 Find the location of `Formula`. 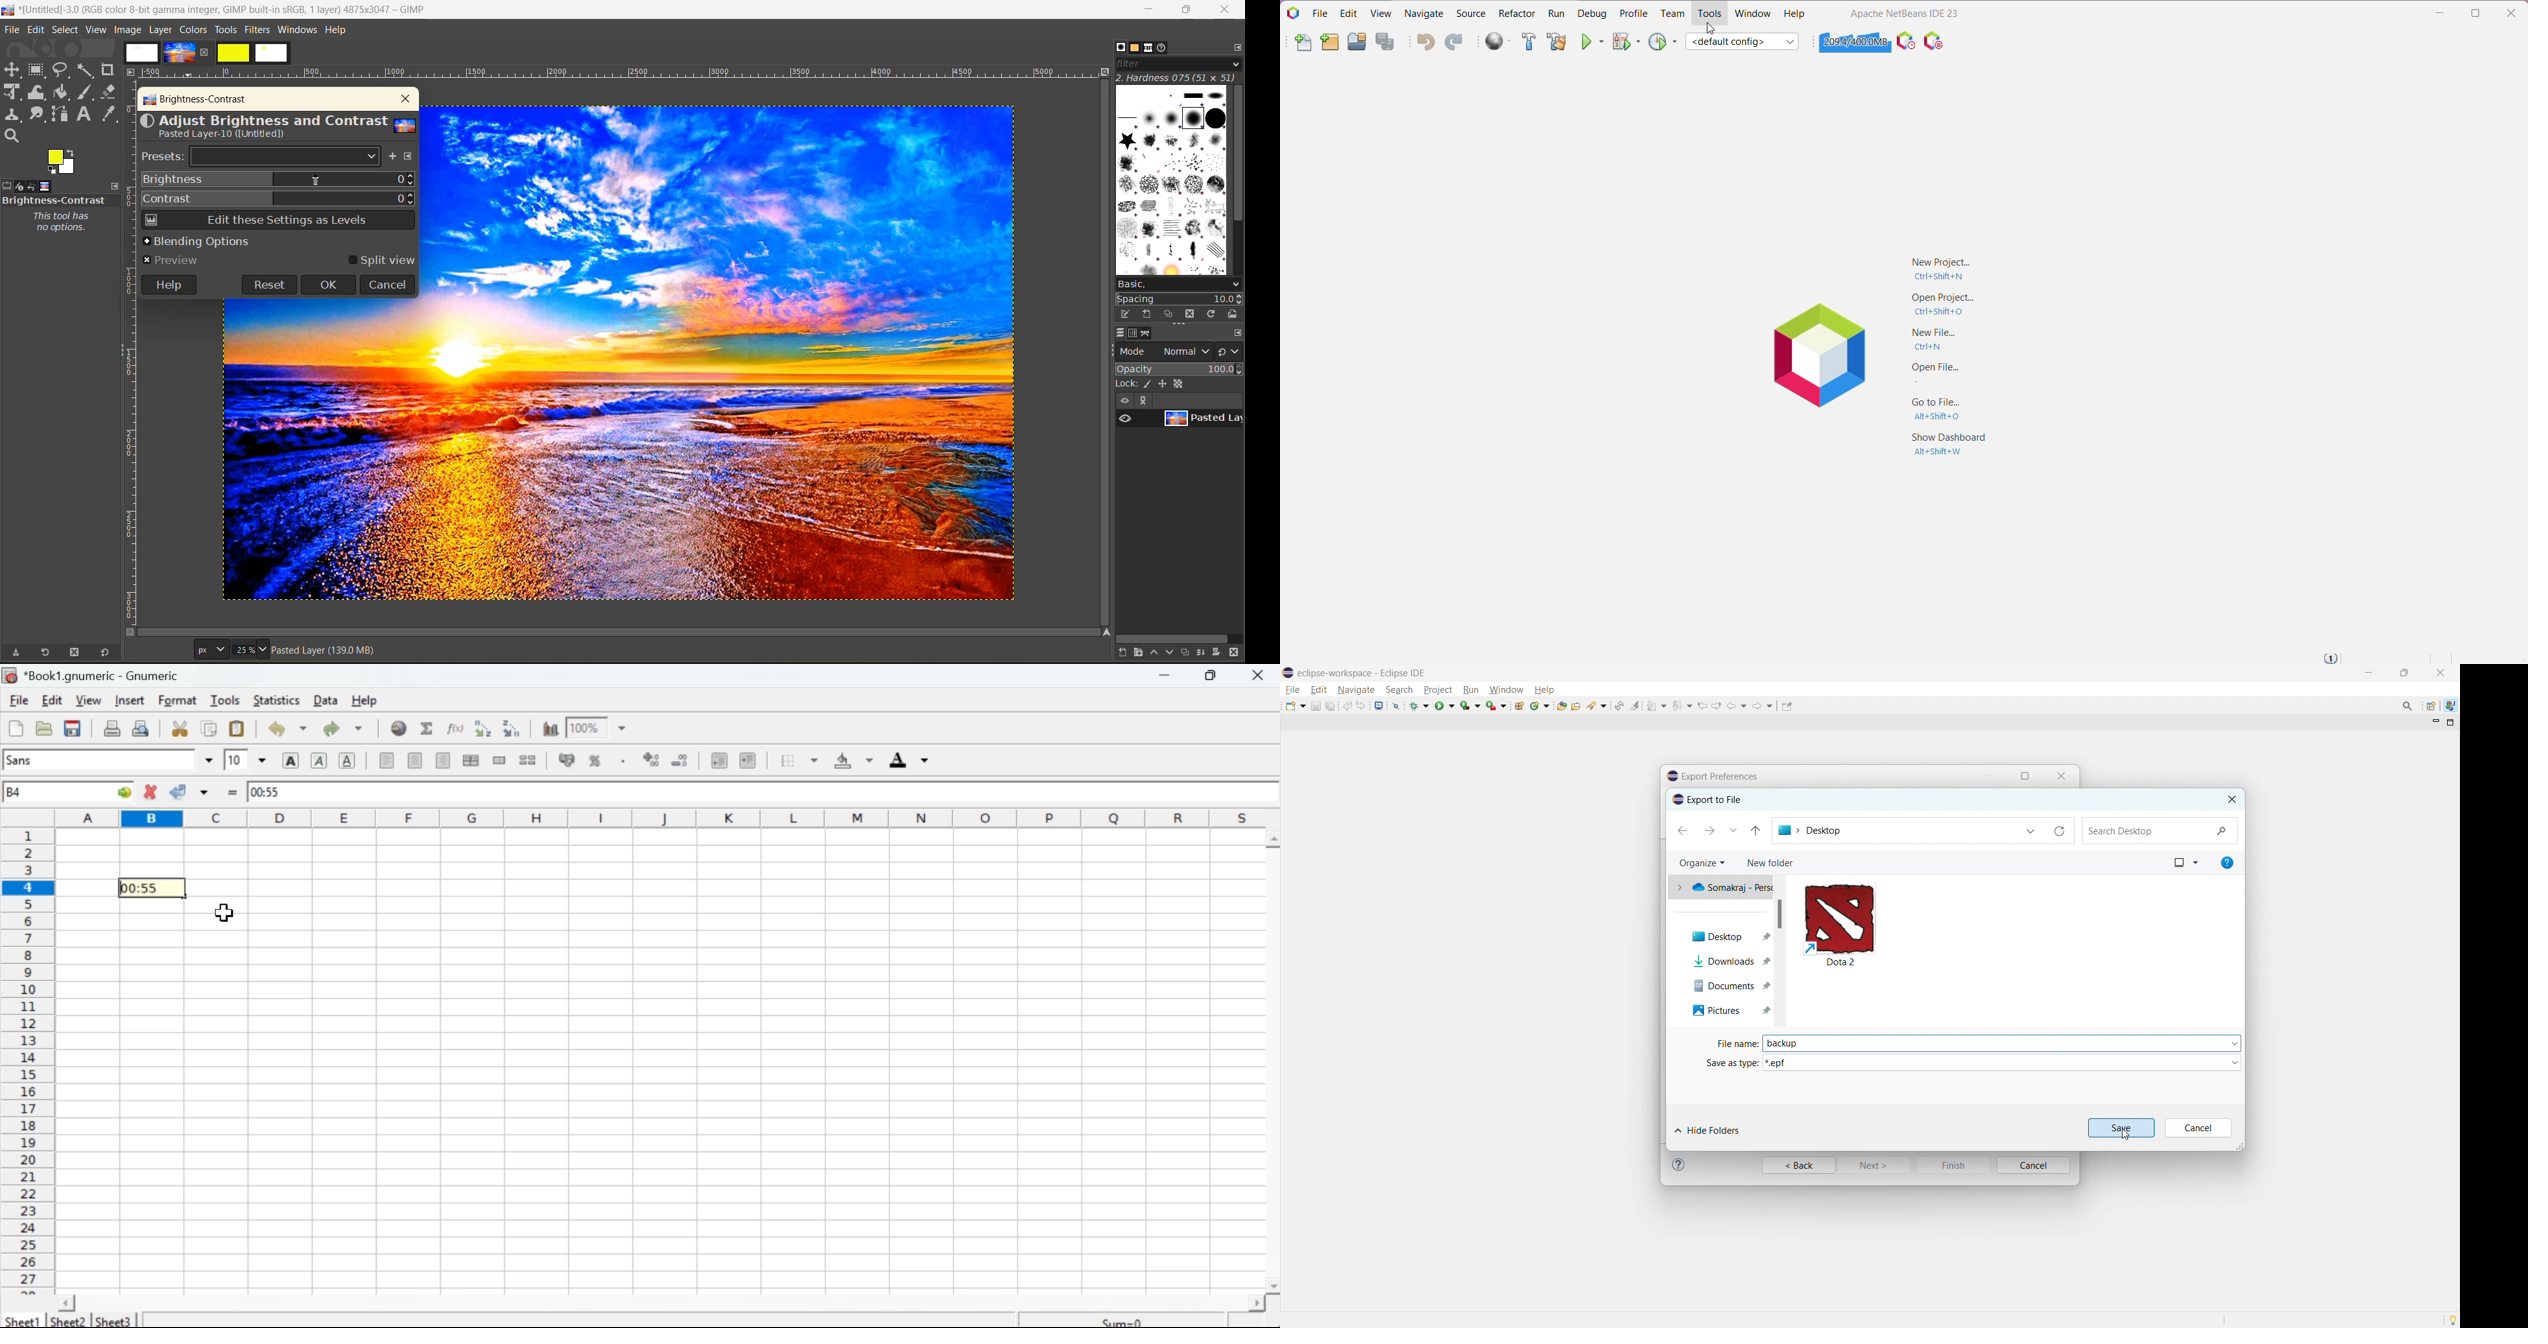

Formula is located at coordinates (455, 729).